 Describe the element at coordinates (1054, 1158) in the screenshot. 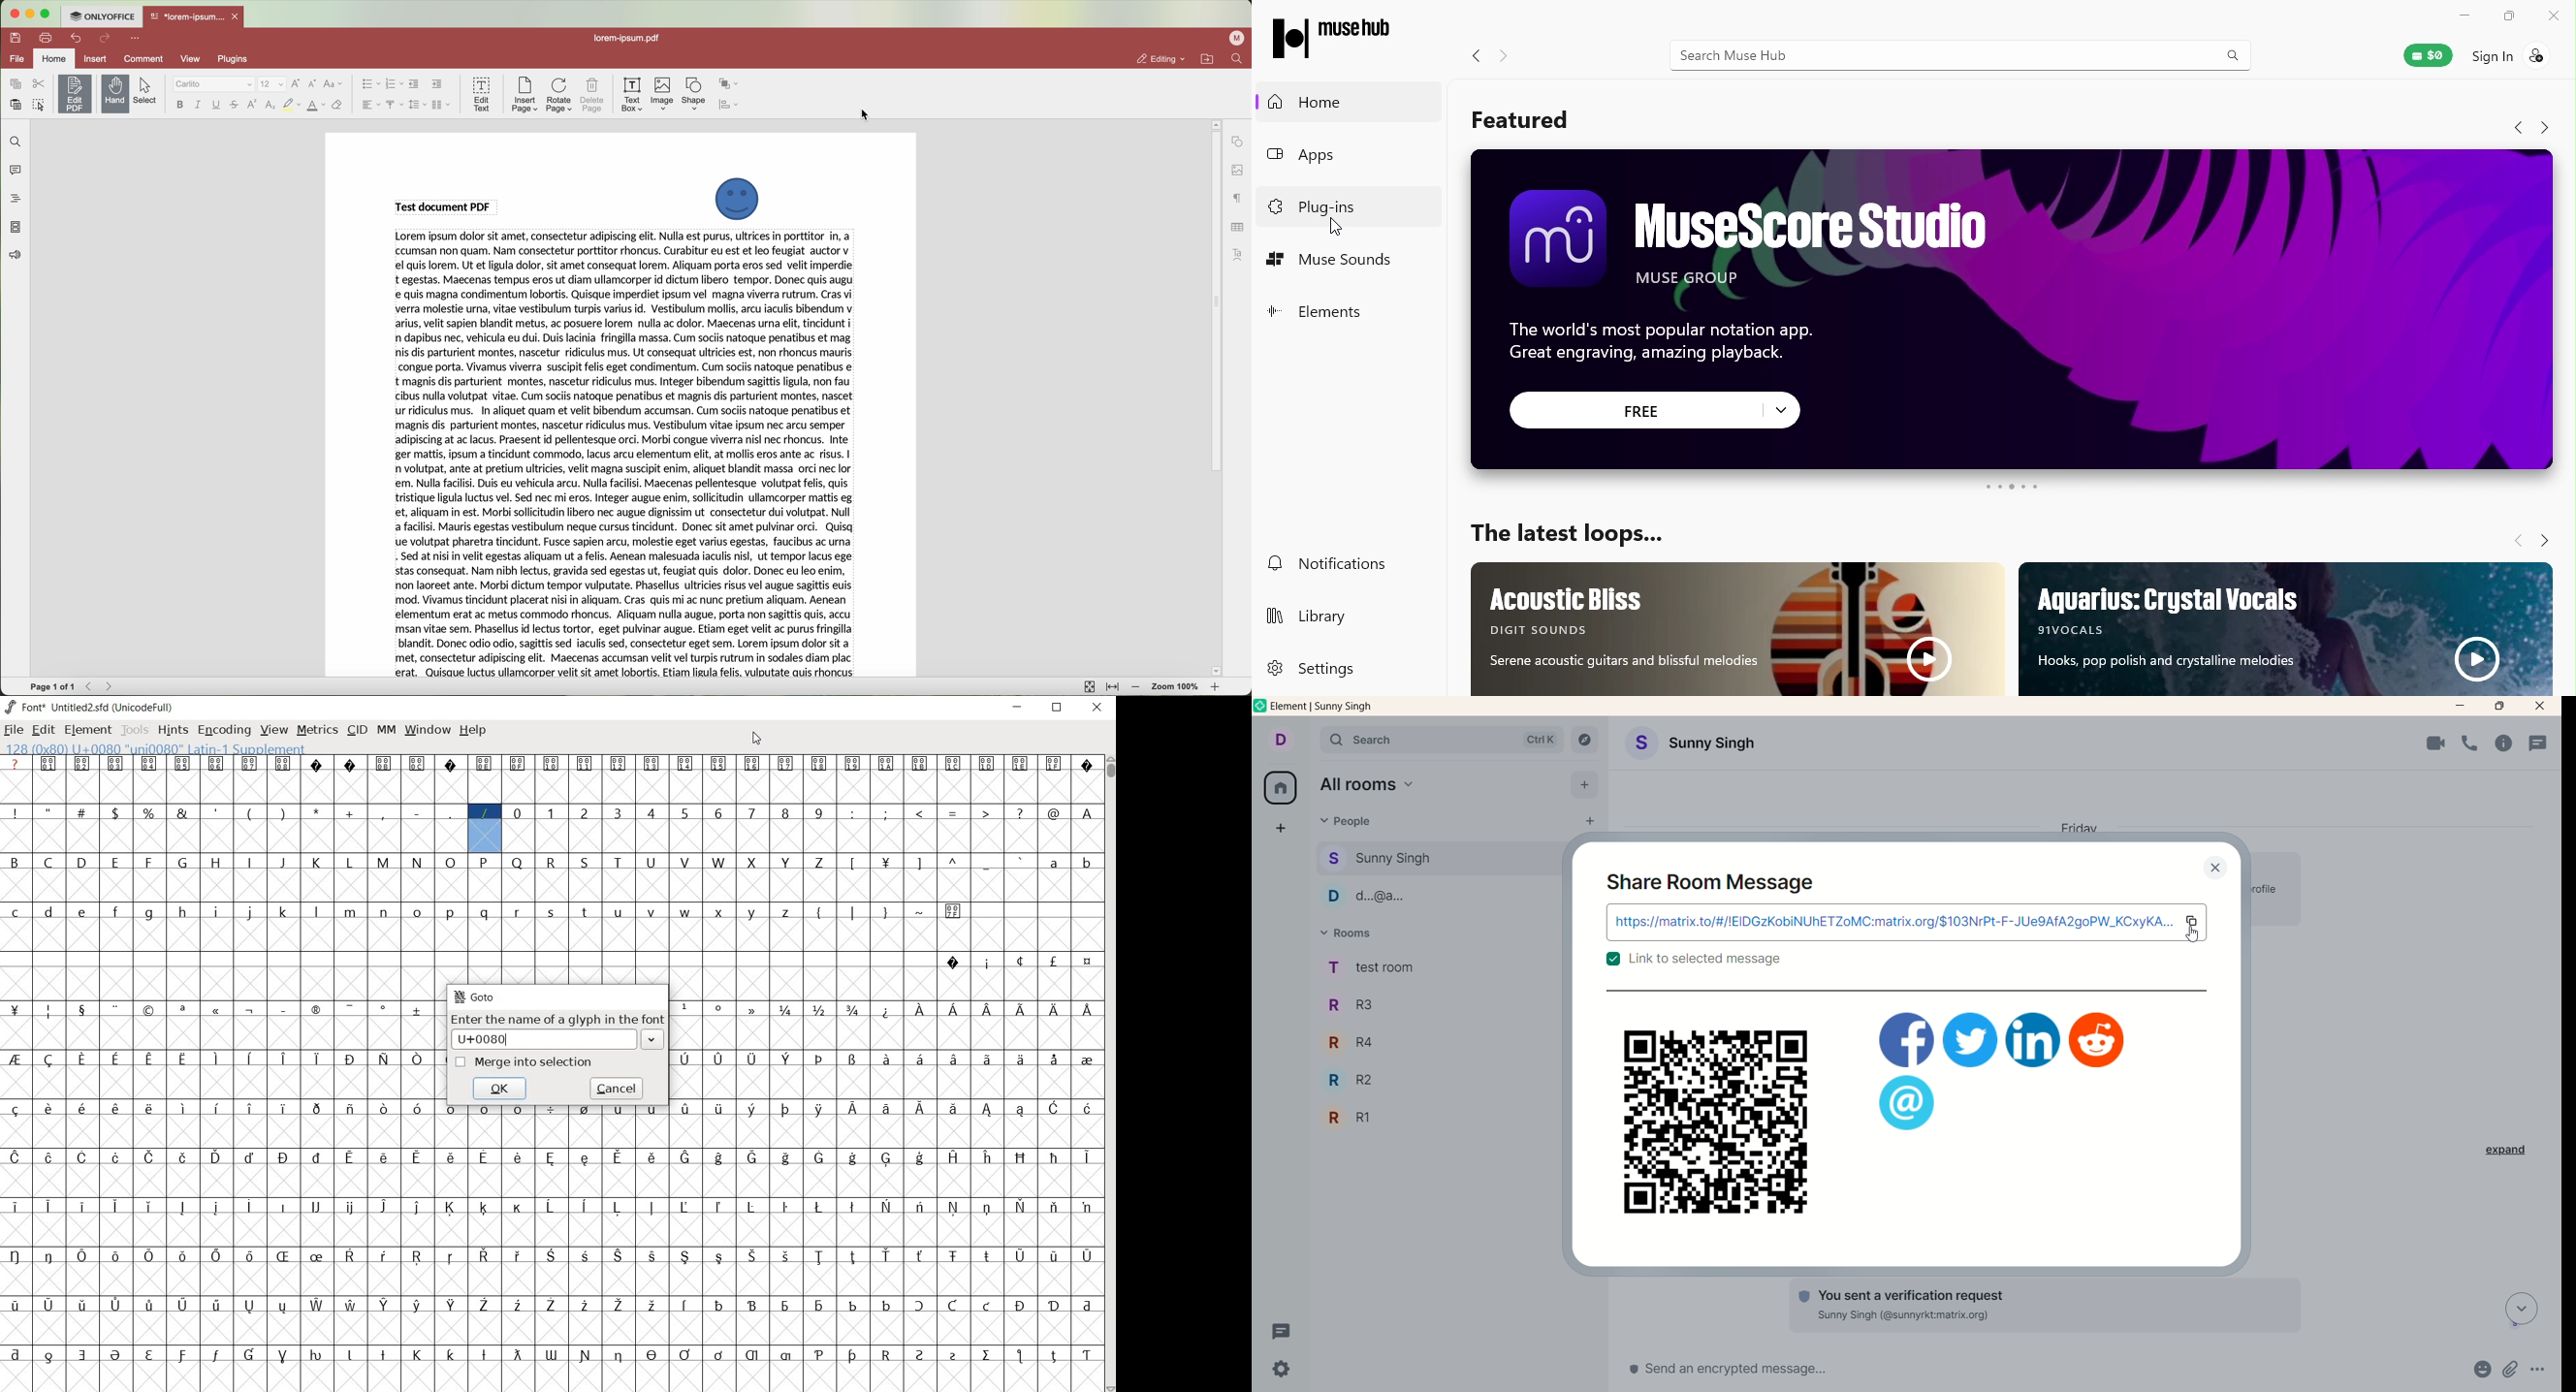

I see `glyph` at that location.